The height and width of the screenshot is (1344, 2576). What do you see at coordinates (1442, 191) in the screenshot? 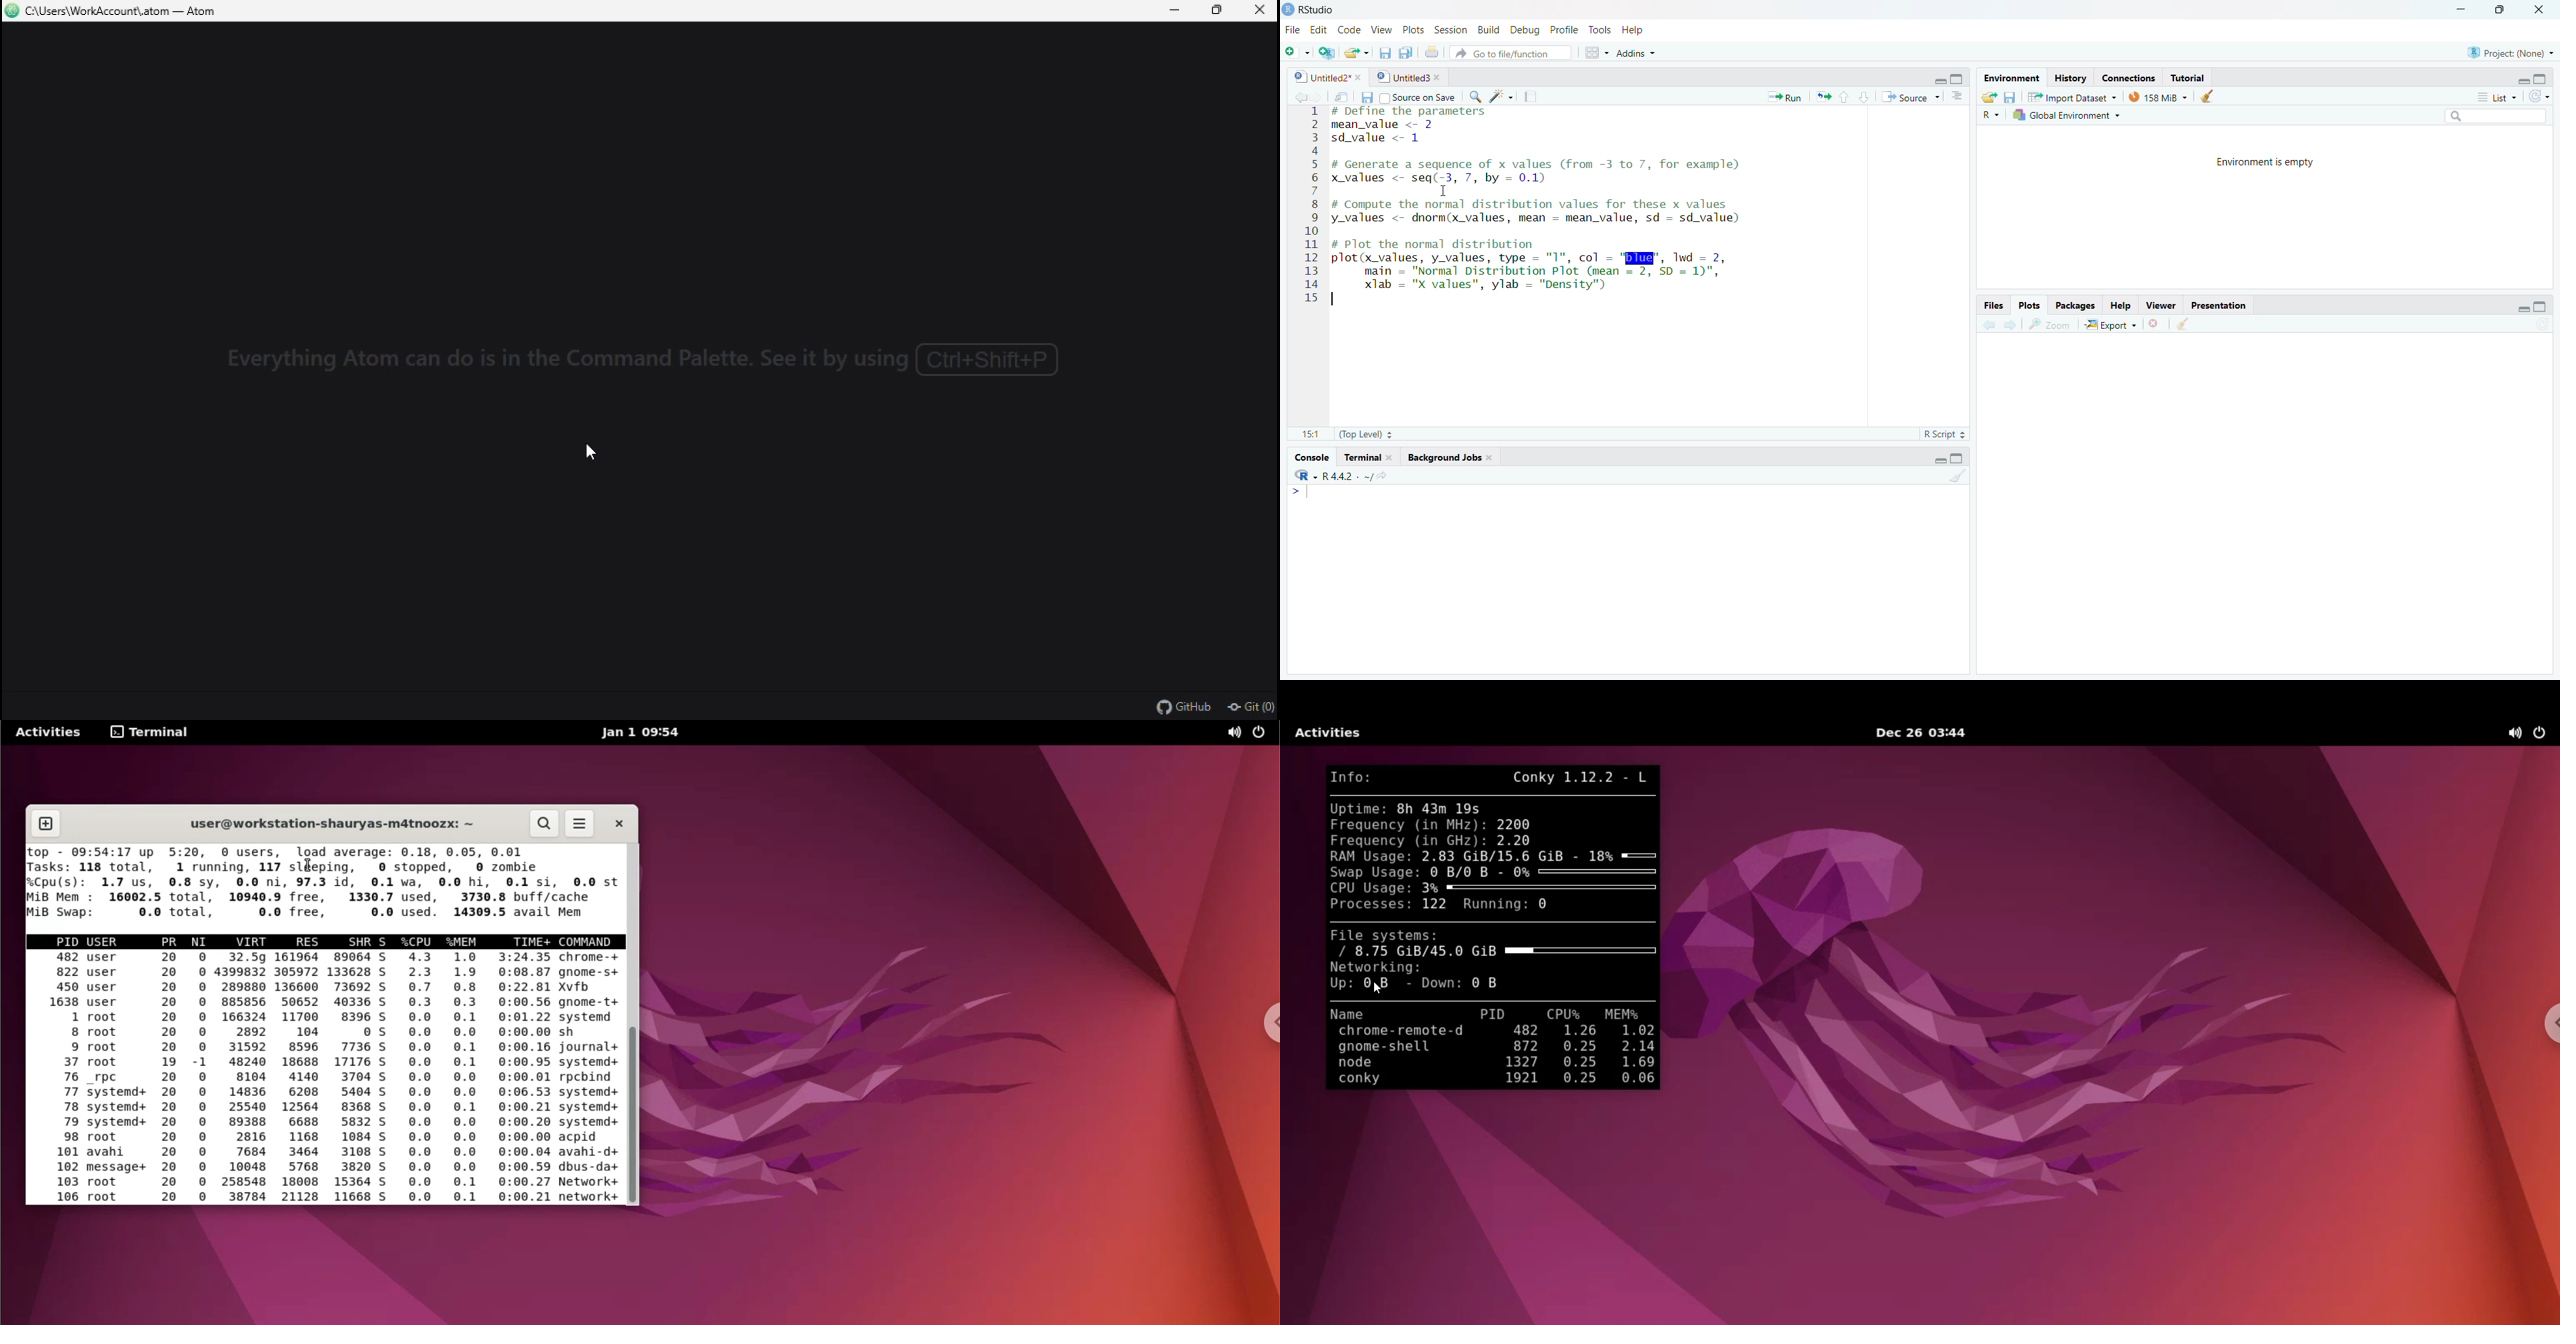
I see `text cursor` at bounding box center [1442, 191].